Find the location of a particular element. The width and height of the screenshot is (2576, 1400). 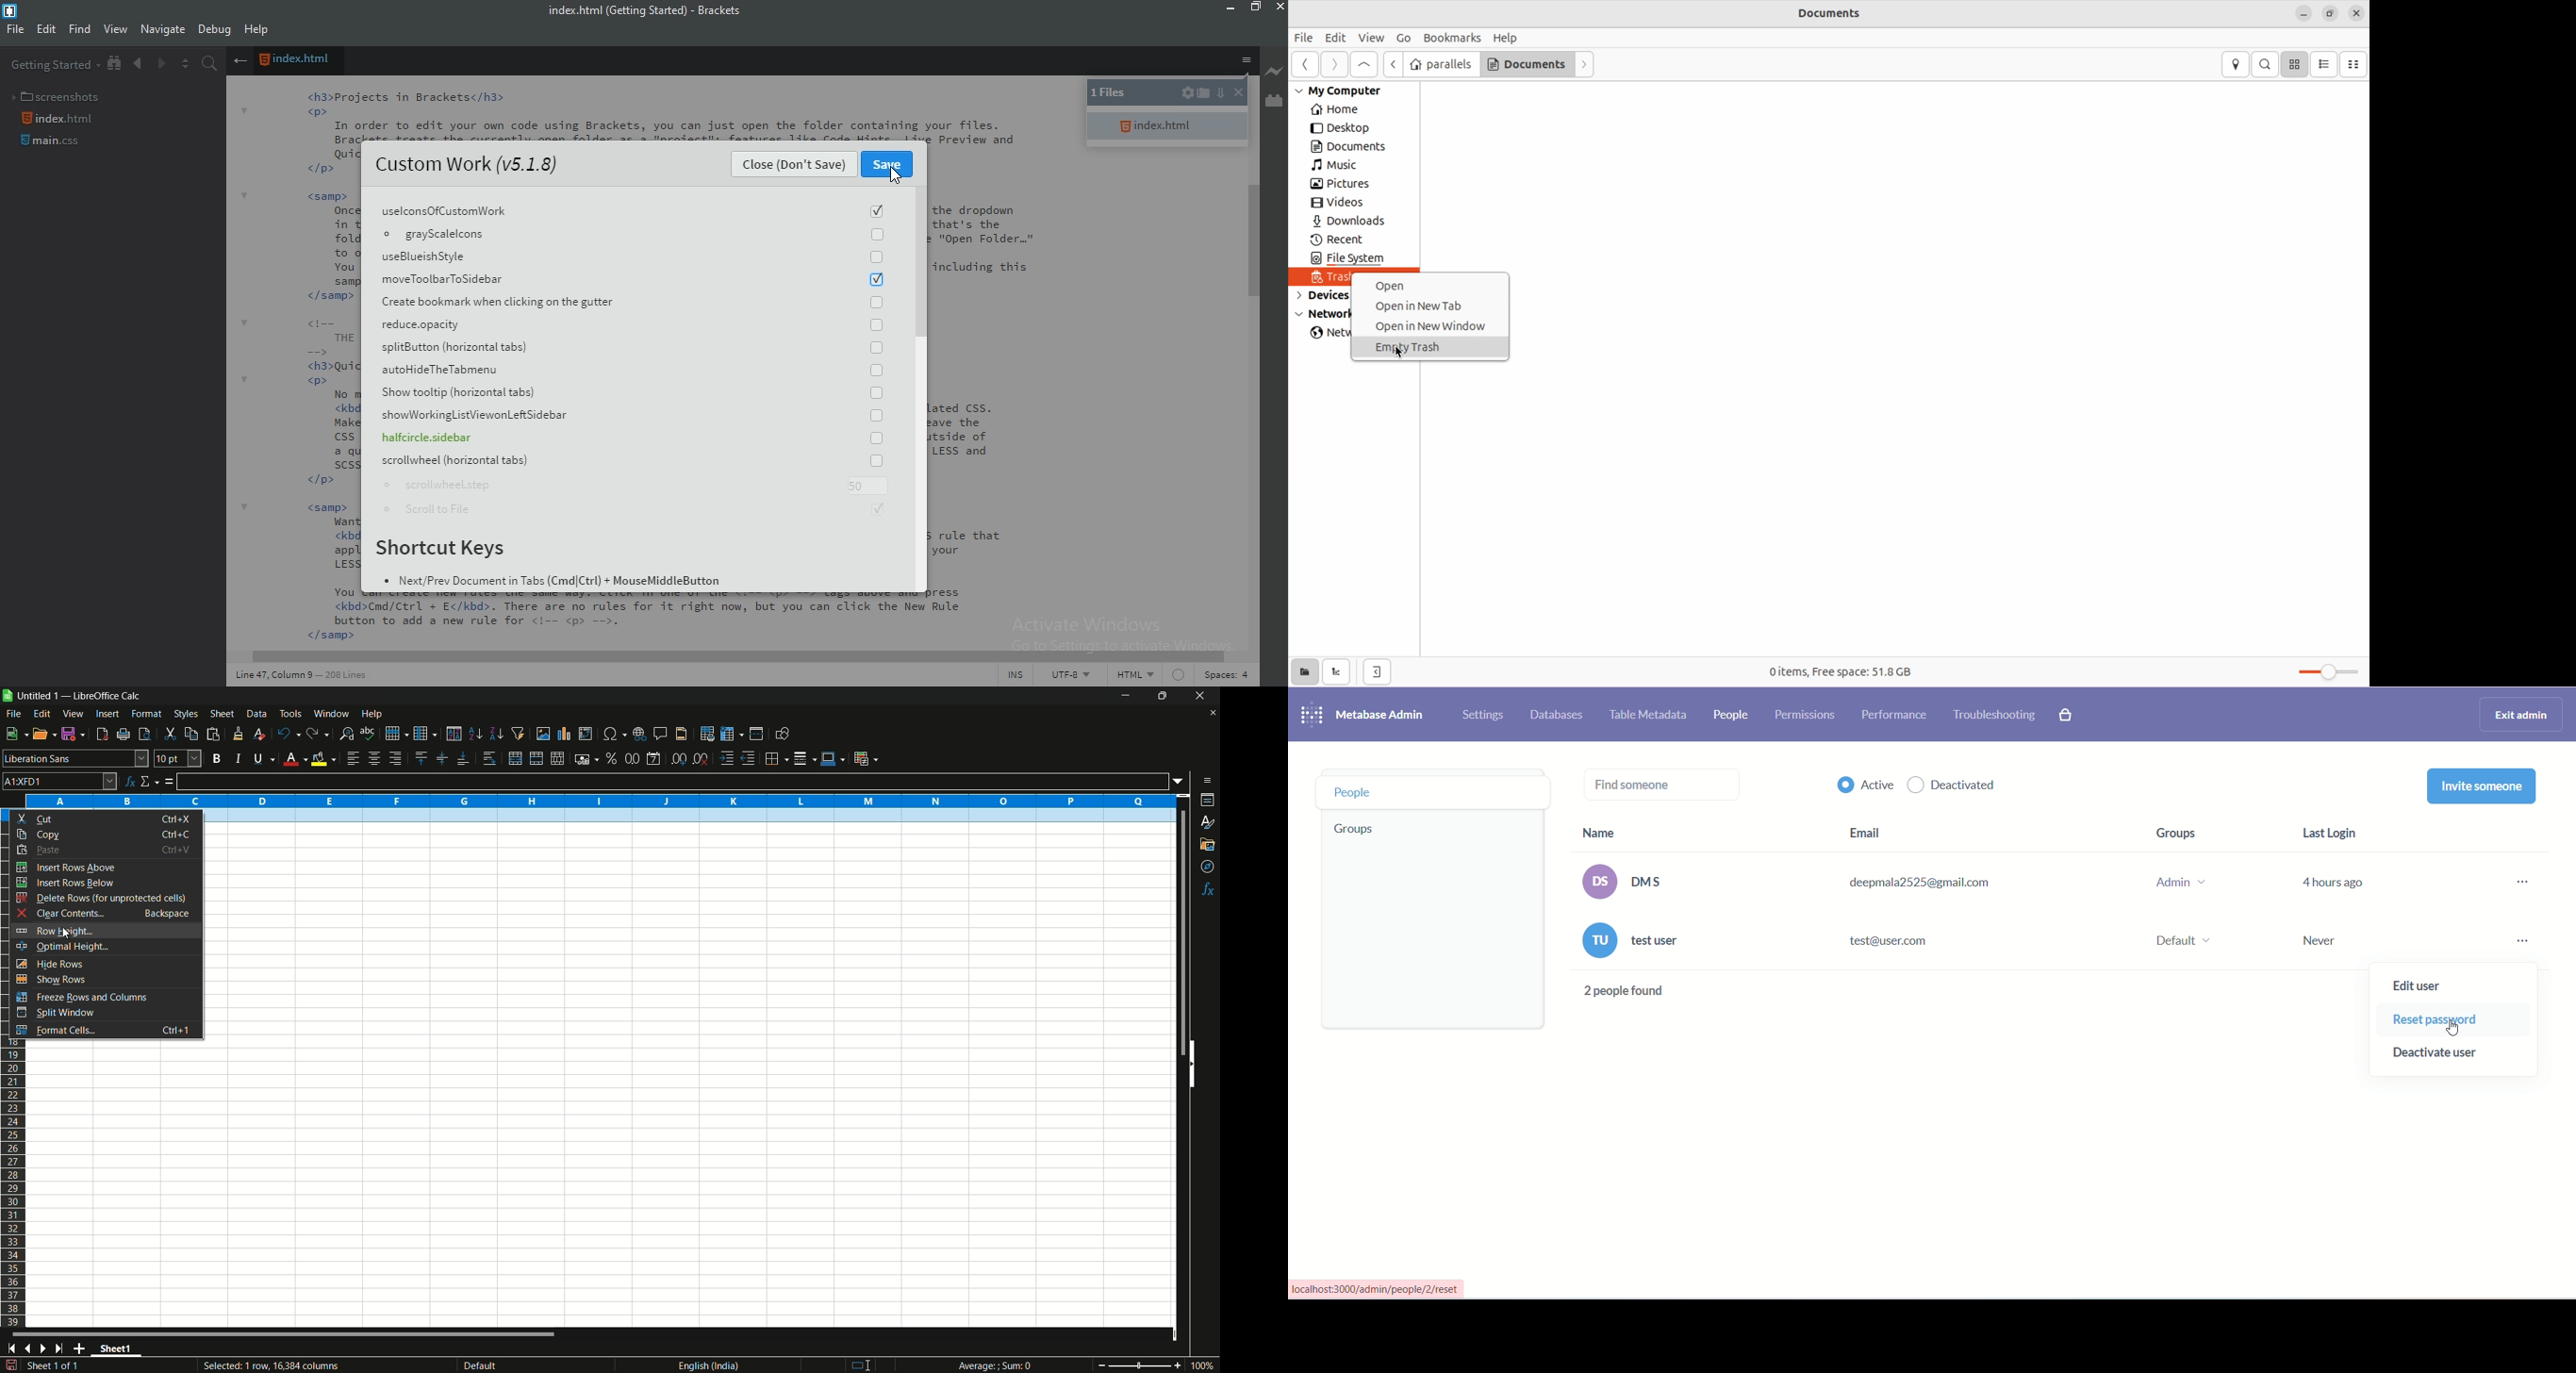

Average; Sum 0 is located at coordinates (995, 1367).